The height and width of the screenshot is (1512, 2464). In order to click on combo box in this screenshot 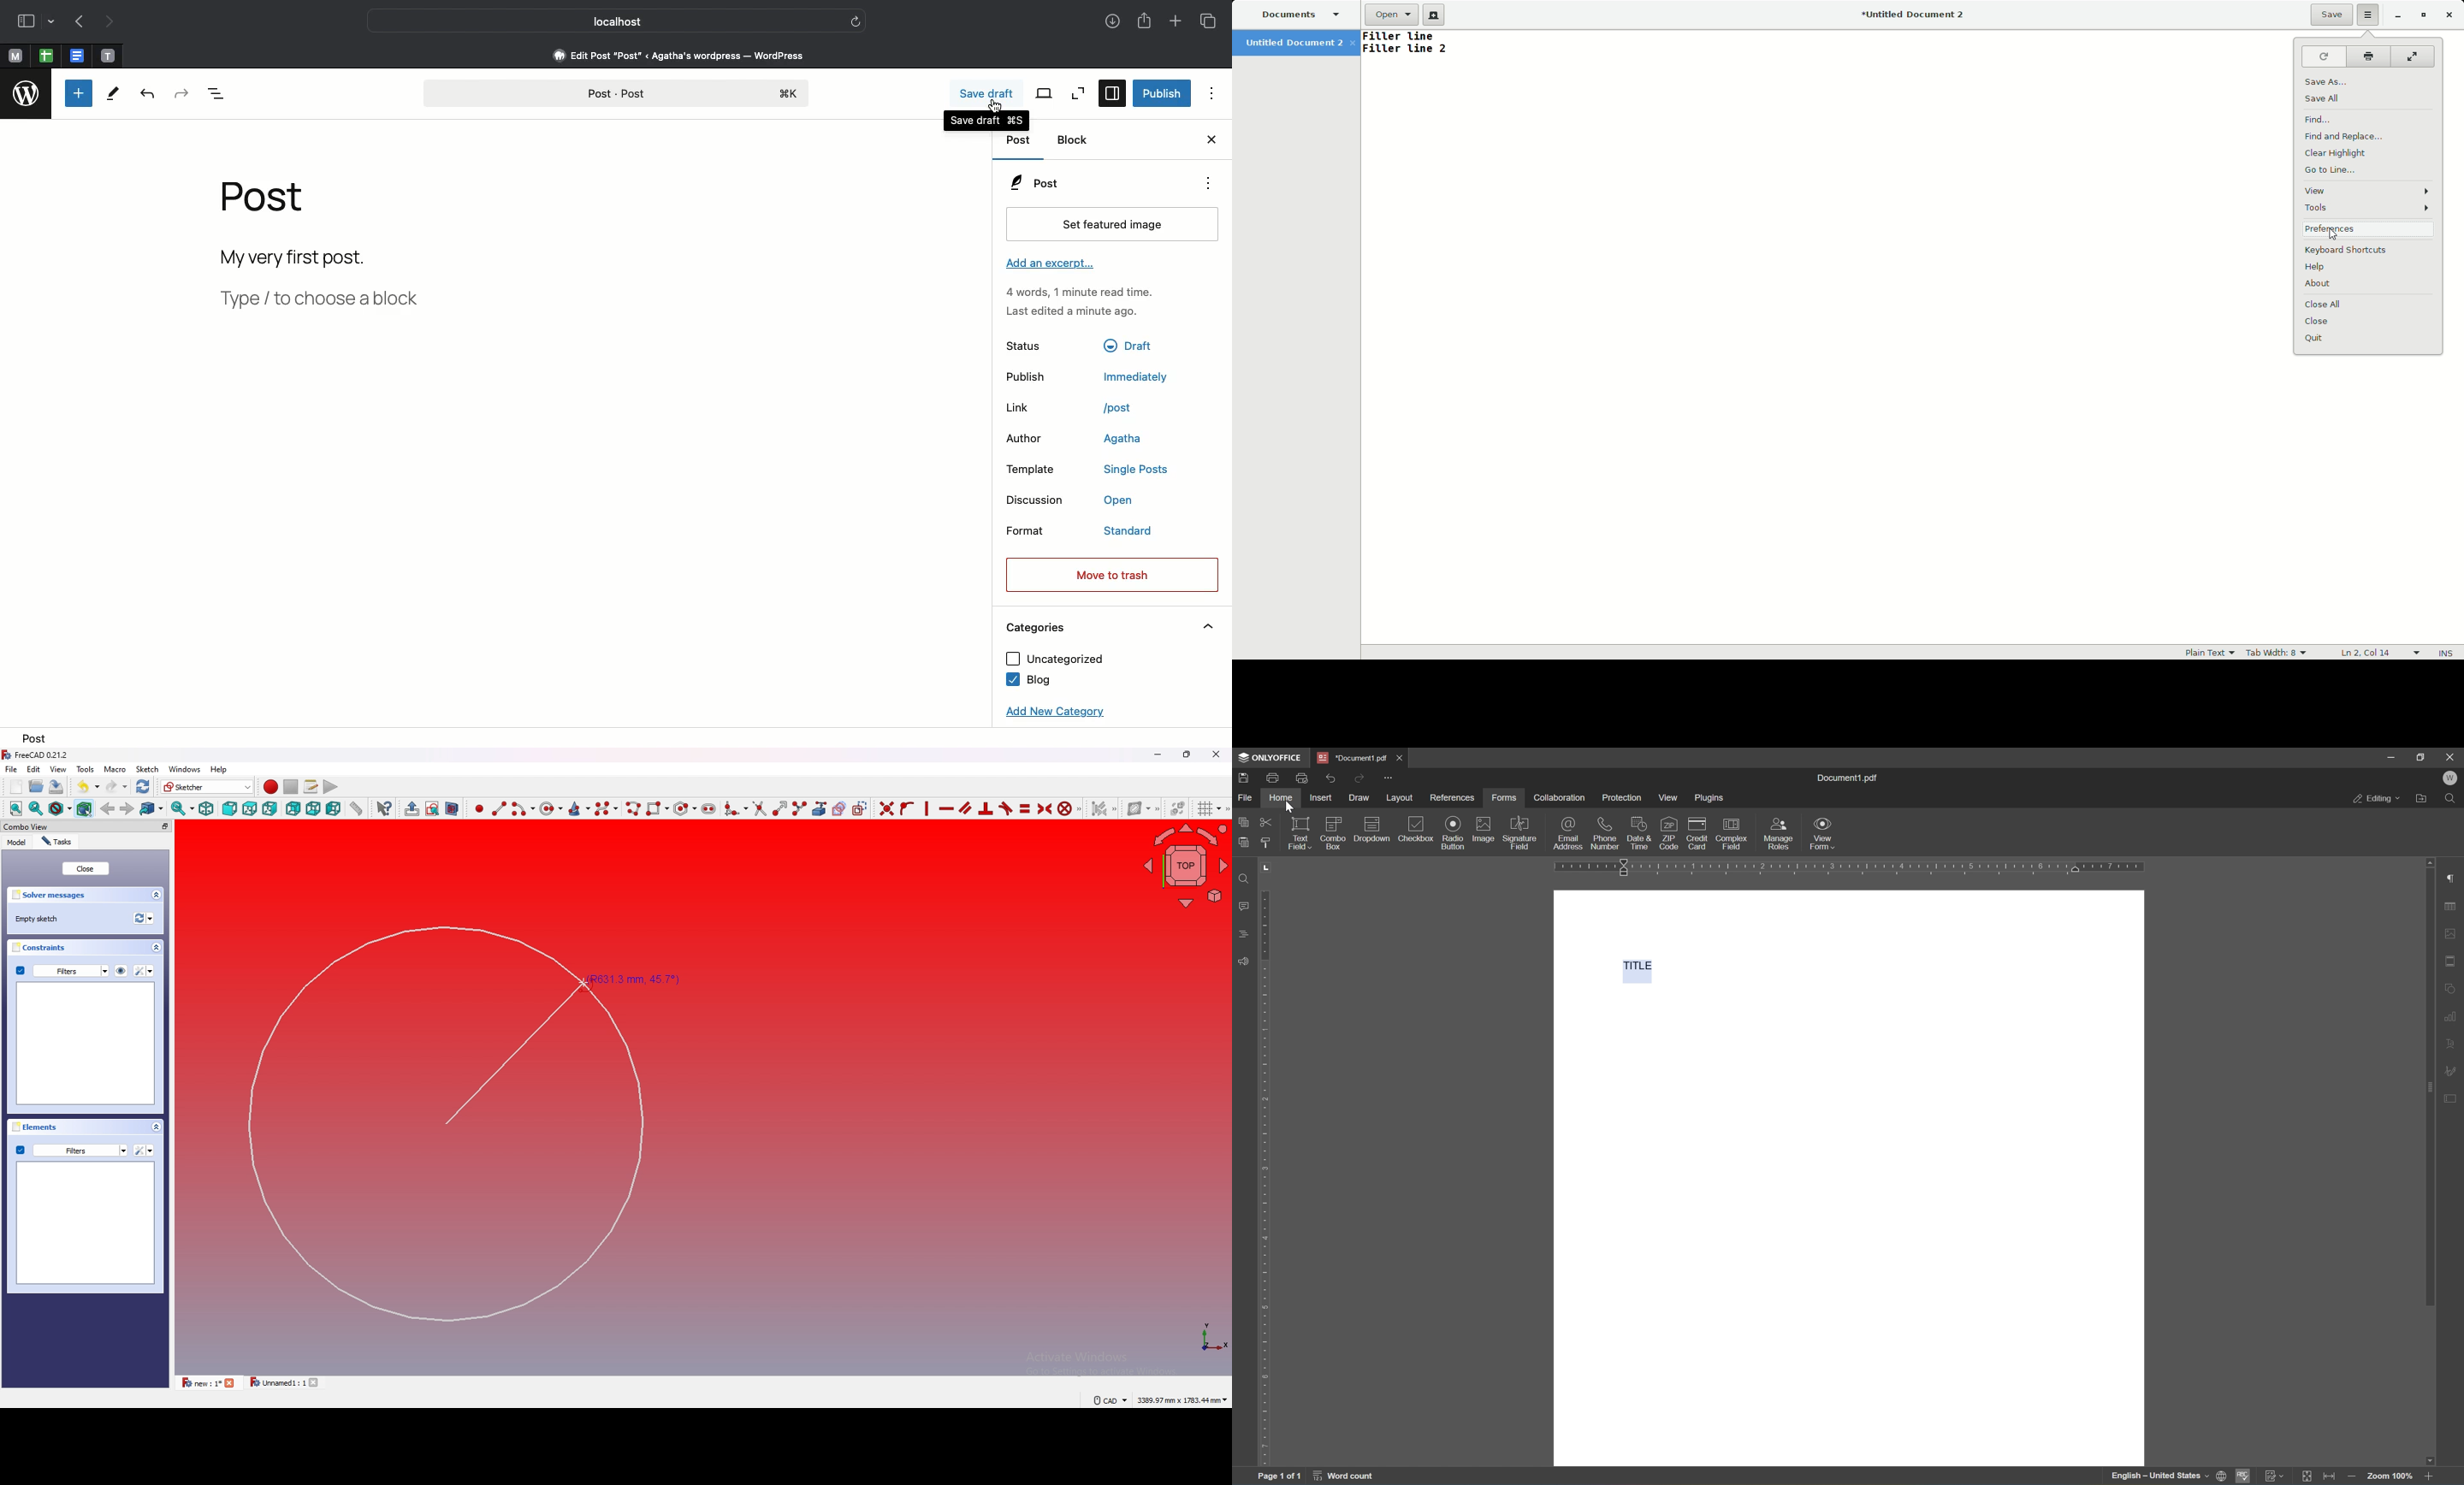, I will do `click(1335, 832)`.